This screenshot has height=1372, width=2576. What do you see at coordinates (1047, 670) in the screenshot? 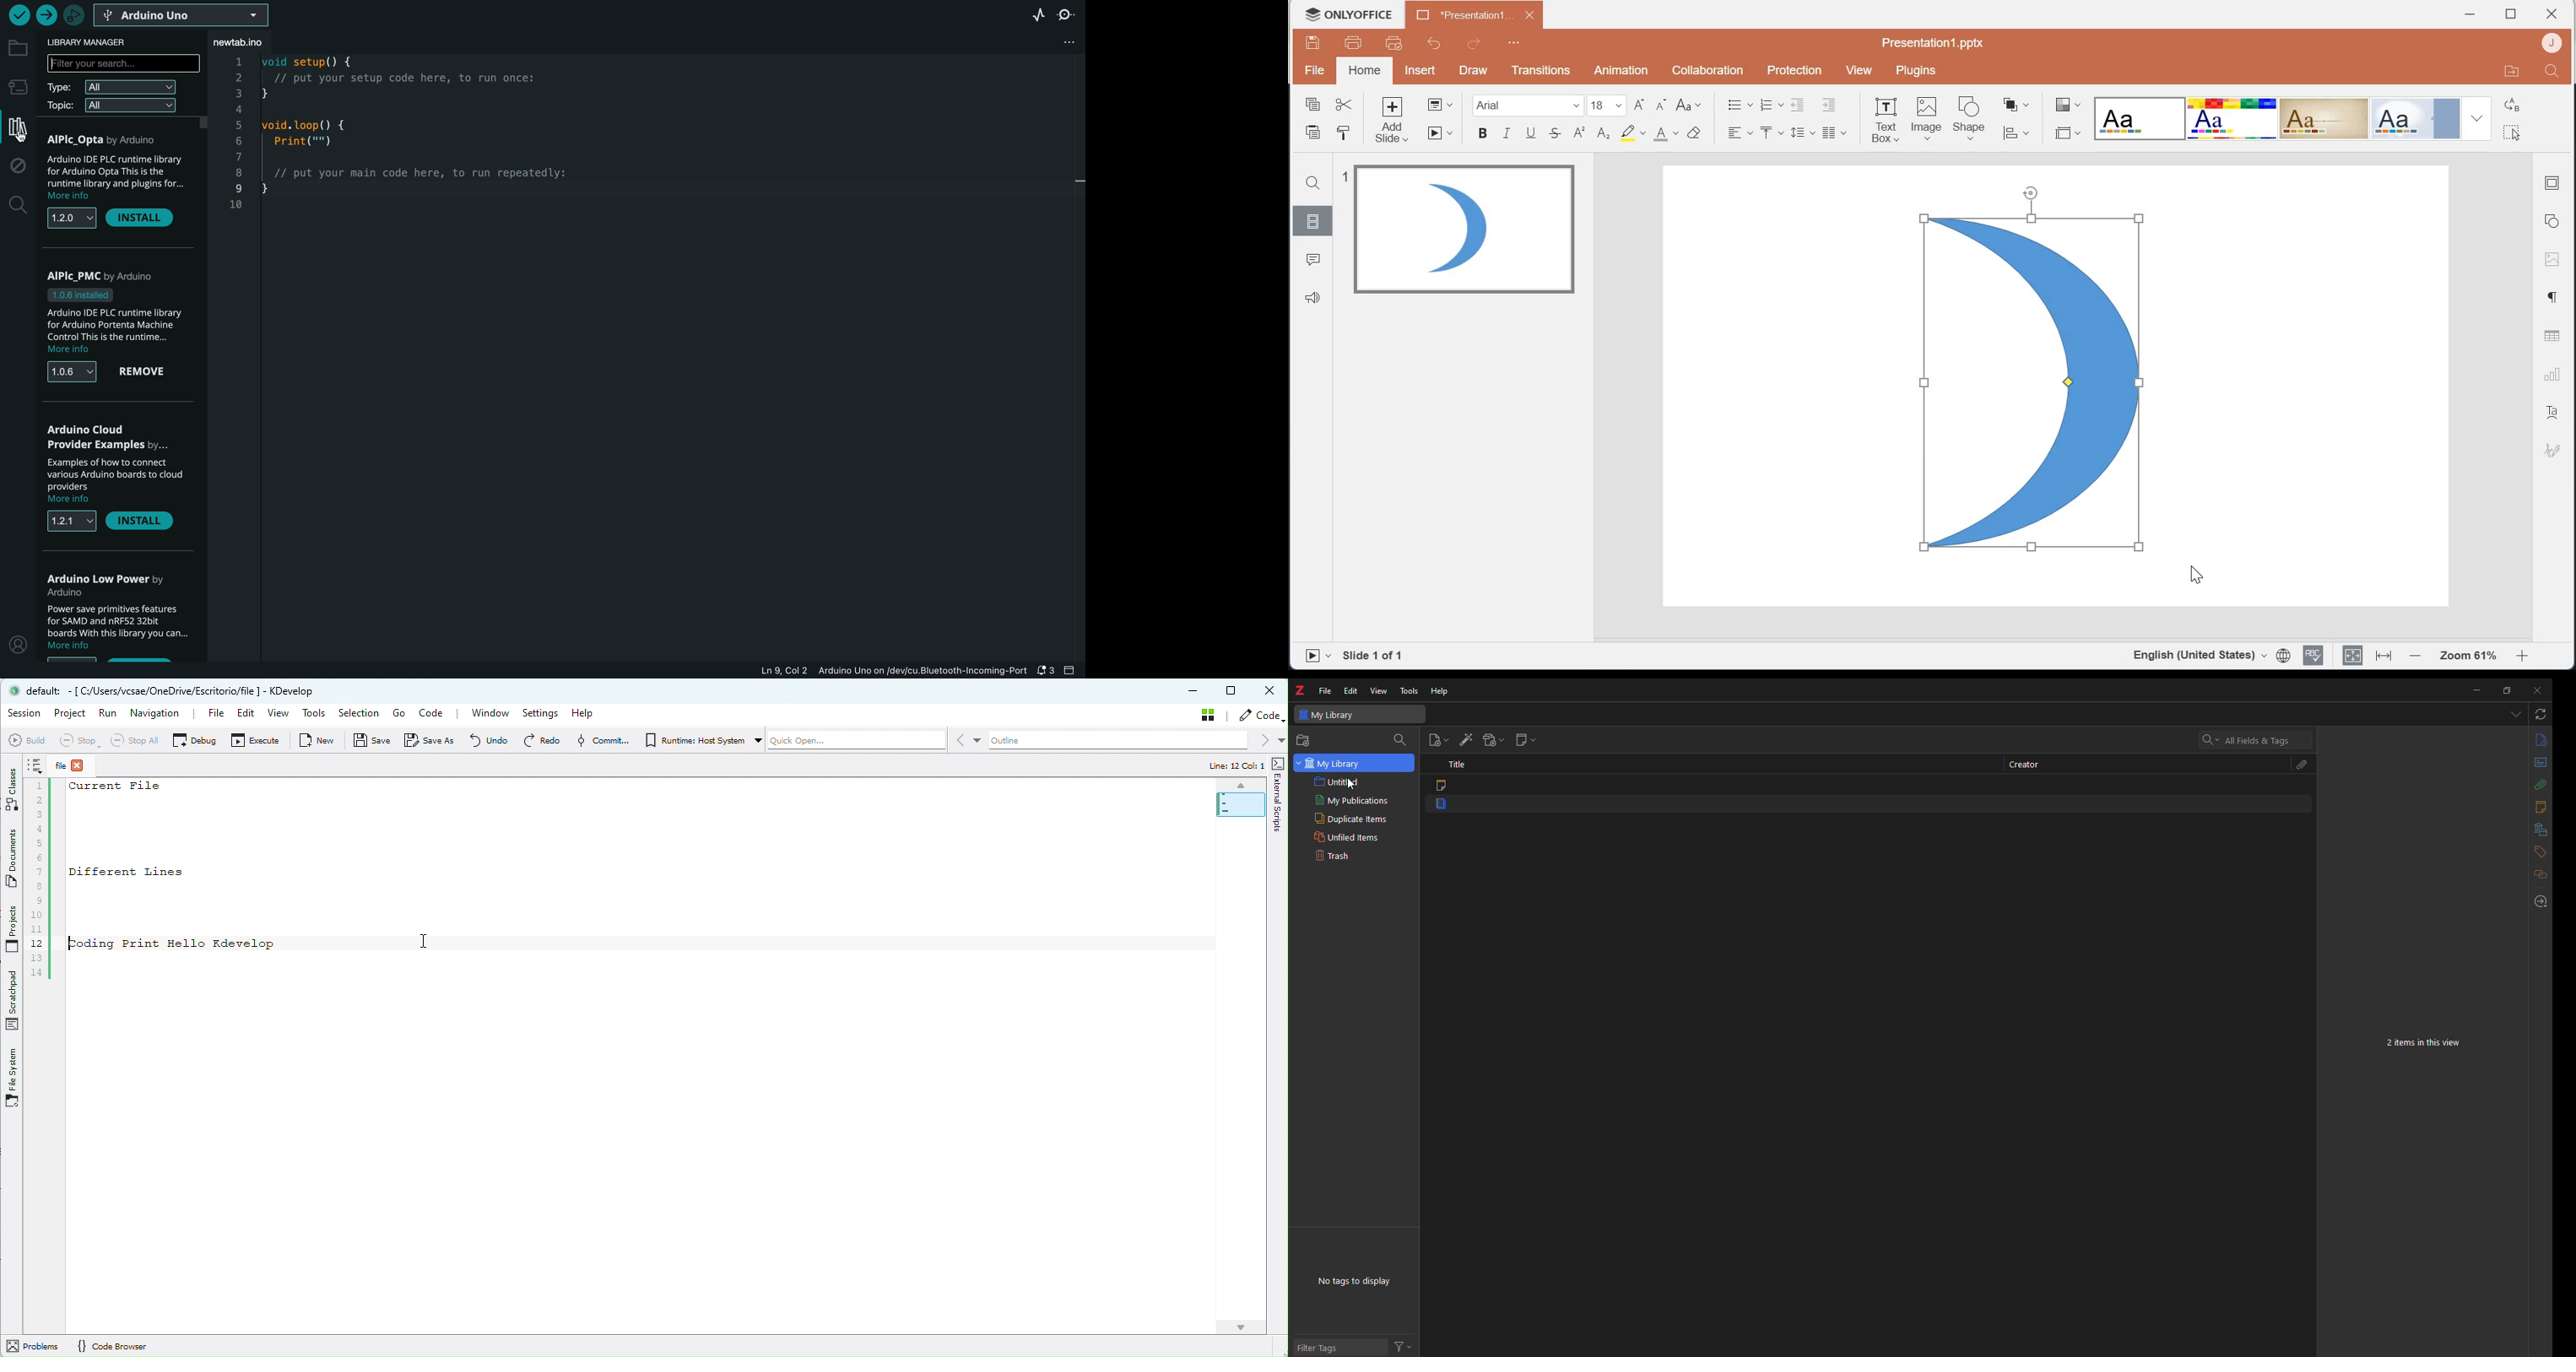
I see `notification` at bounding box center [1047, 670].